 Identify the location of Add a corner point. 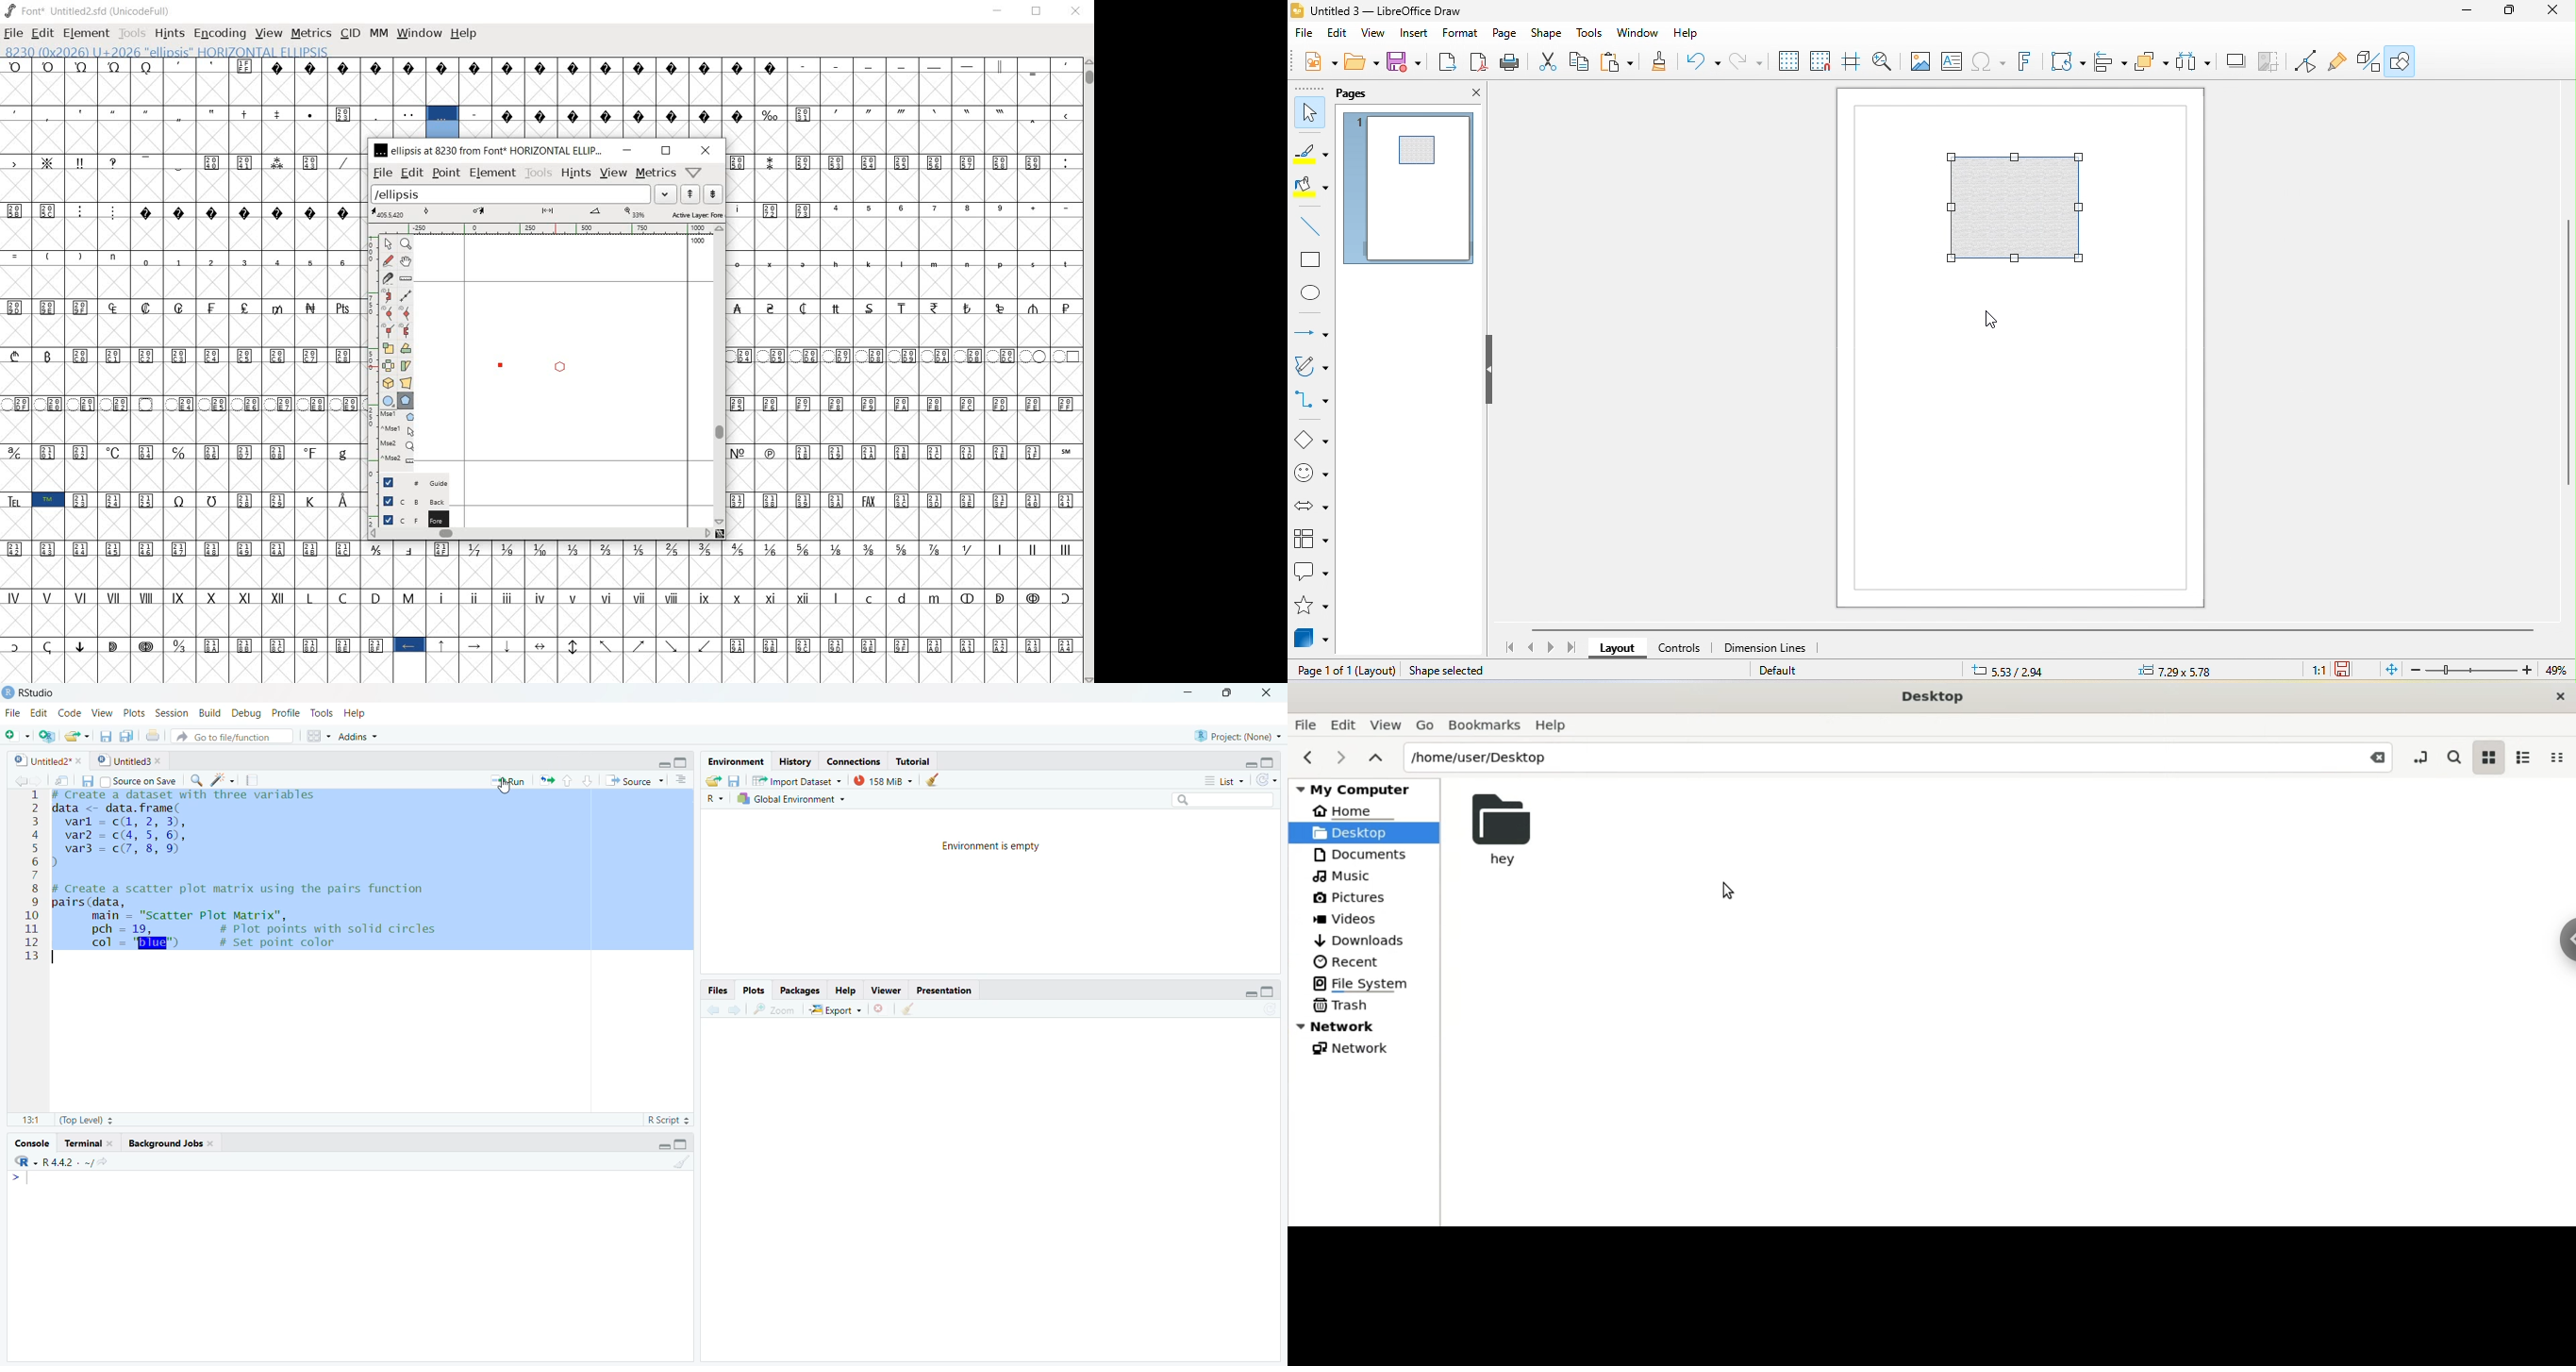
(387, 330).